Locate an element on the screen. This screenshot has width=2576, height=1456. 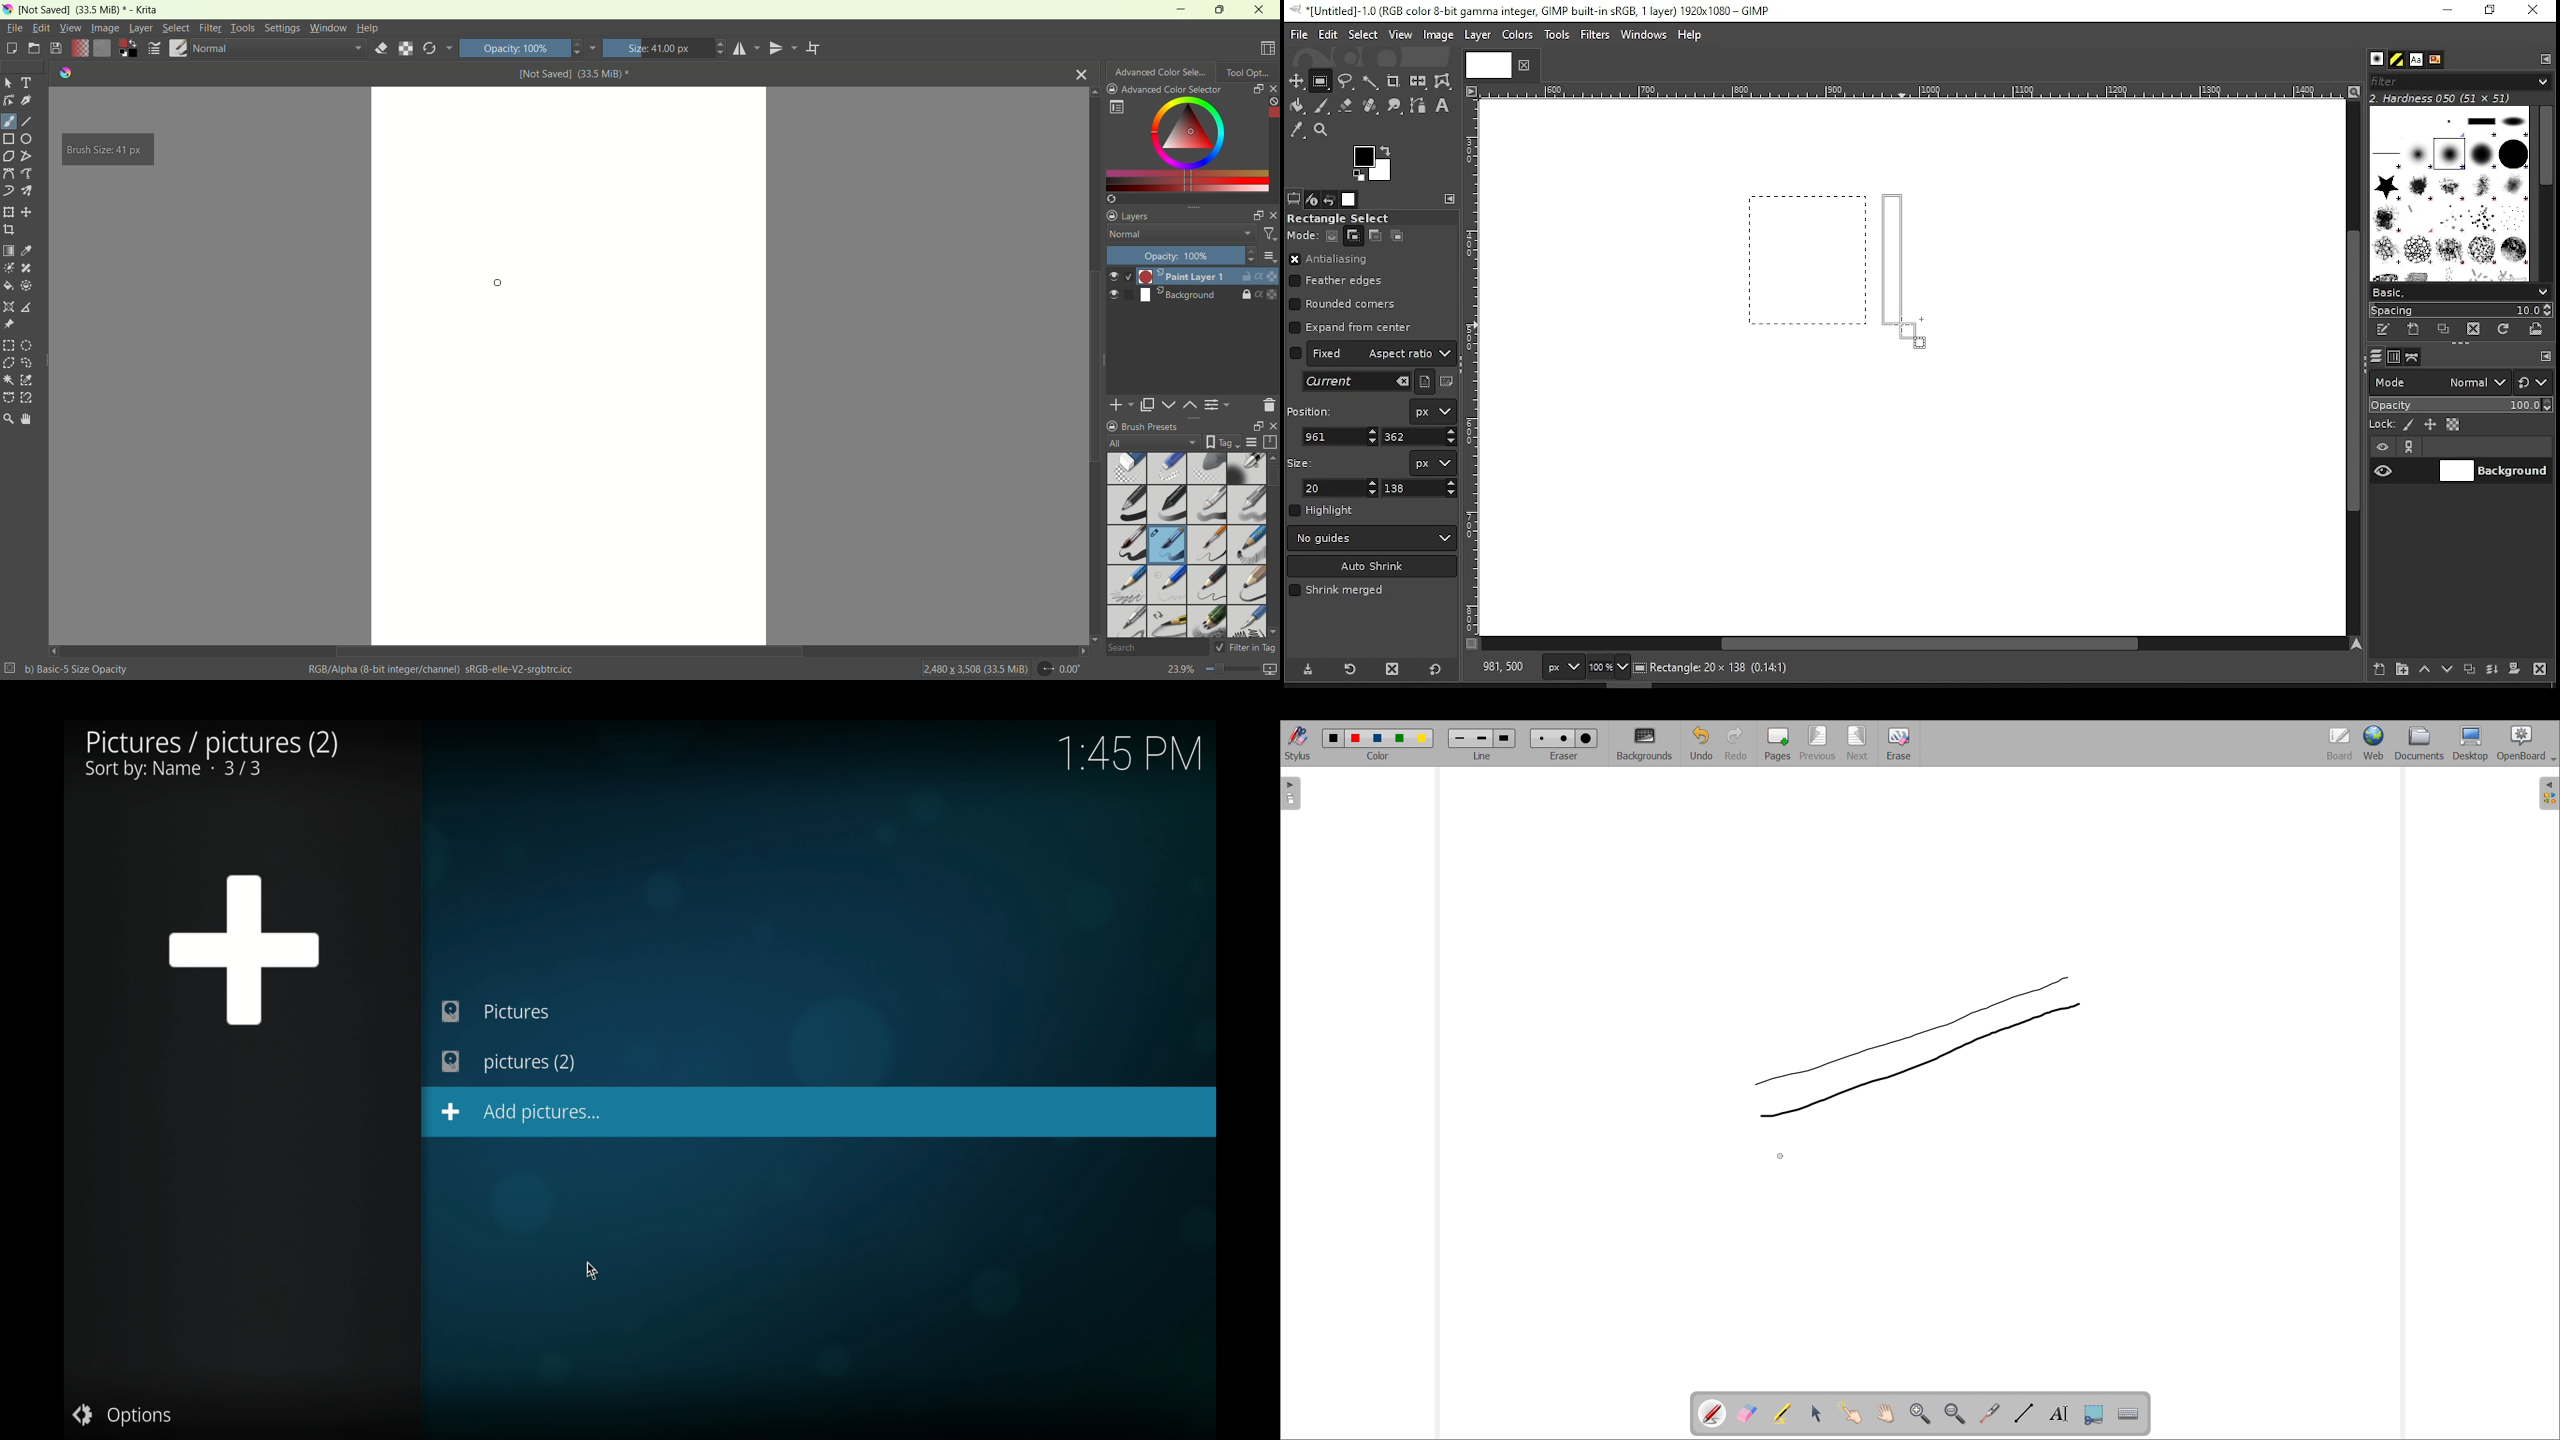
rectangular selection is located at coordinates (9, 345).